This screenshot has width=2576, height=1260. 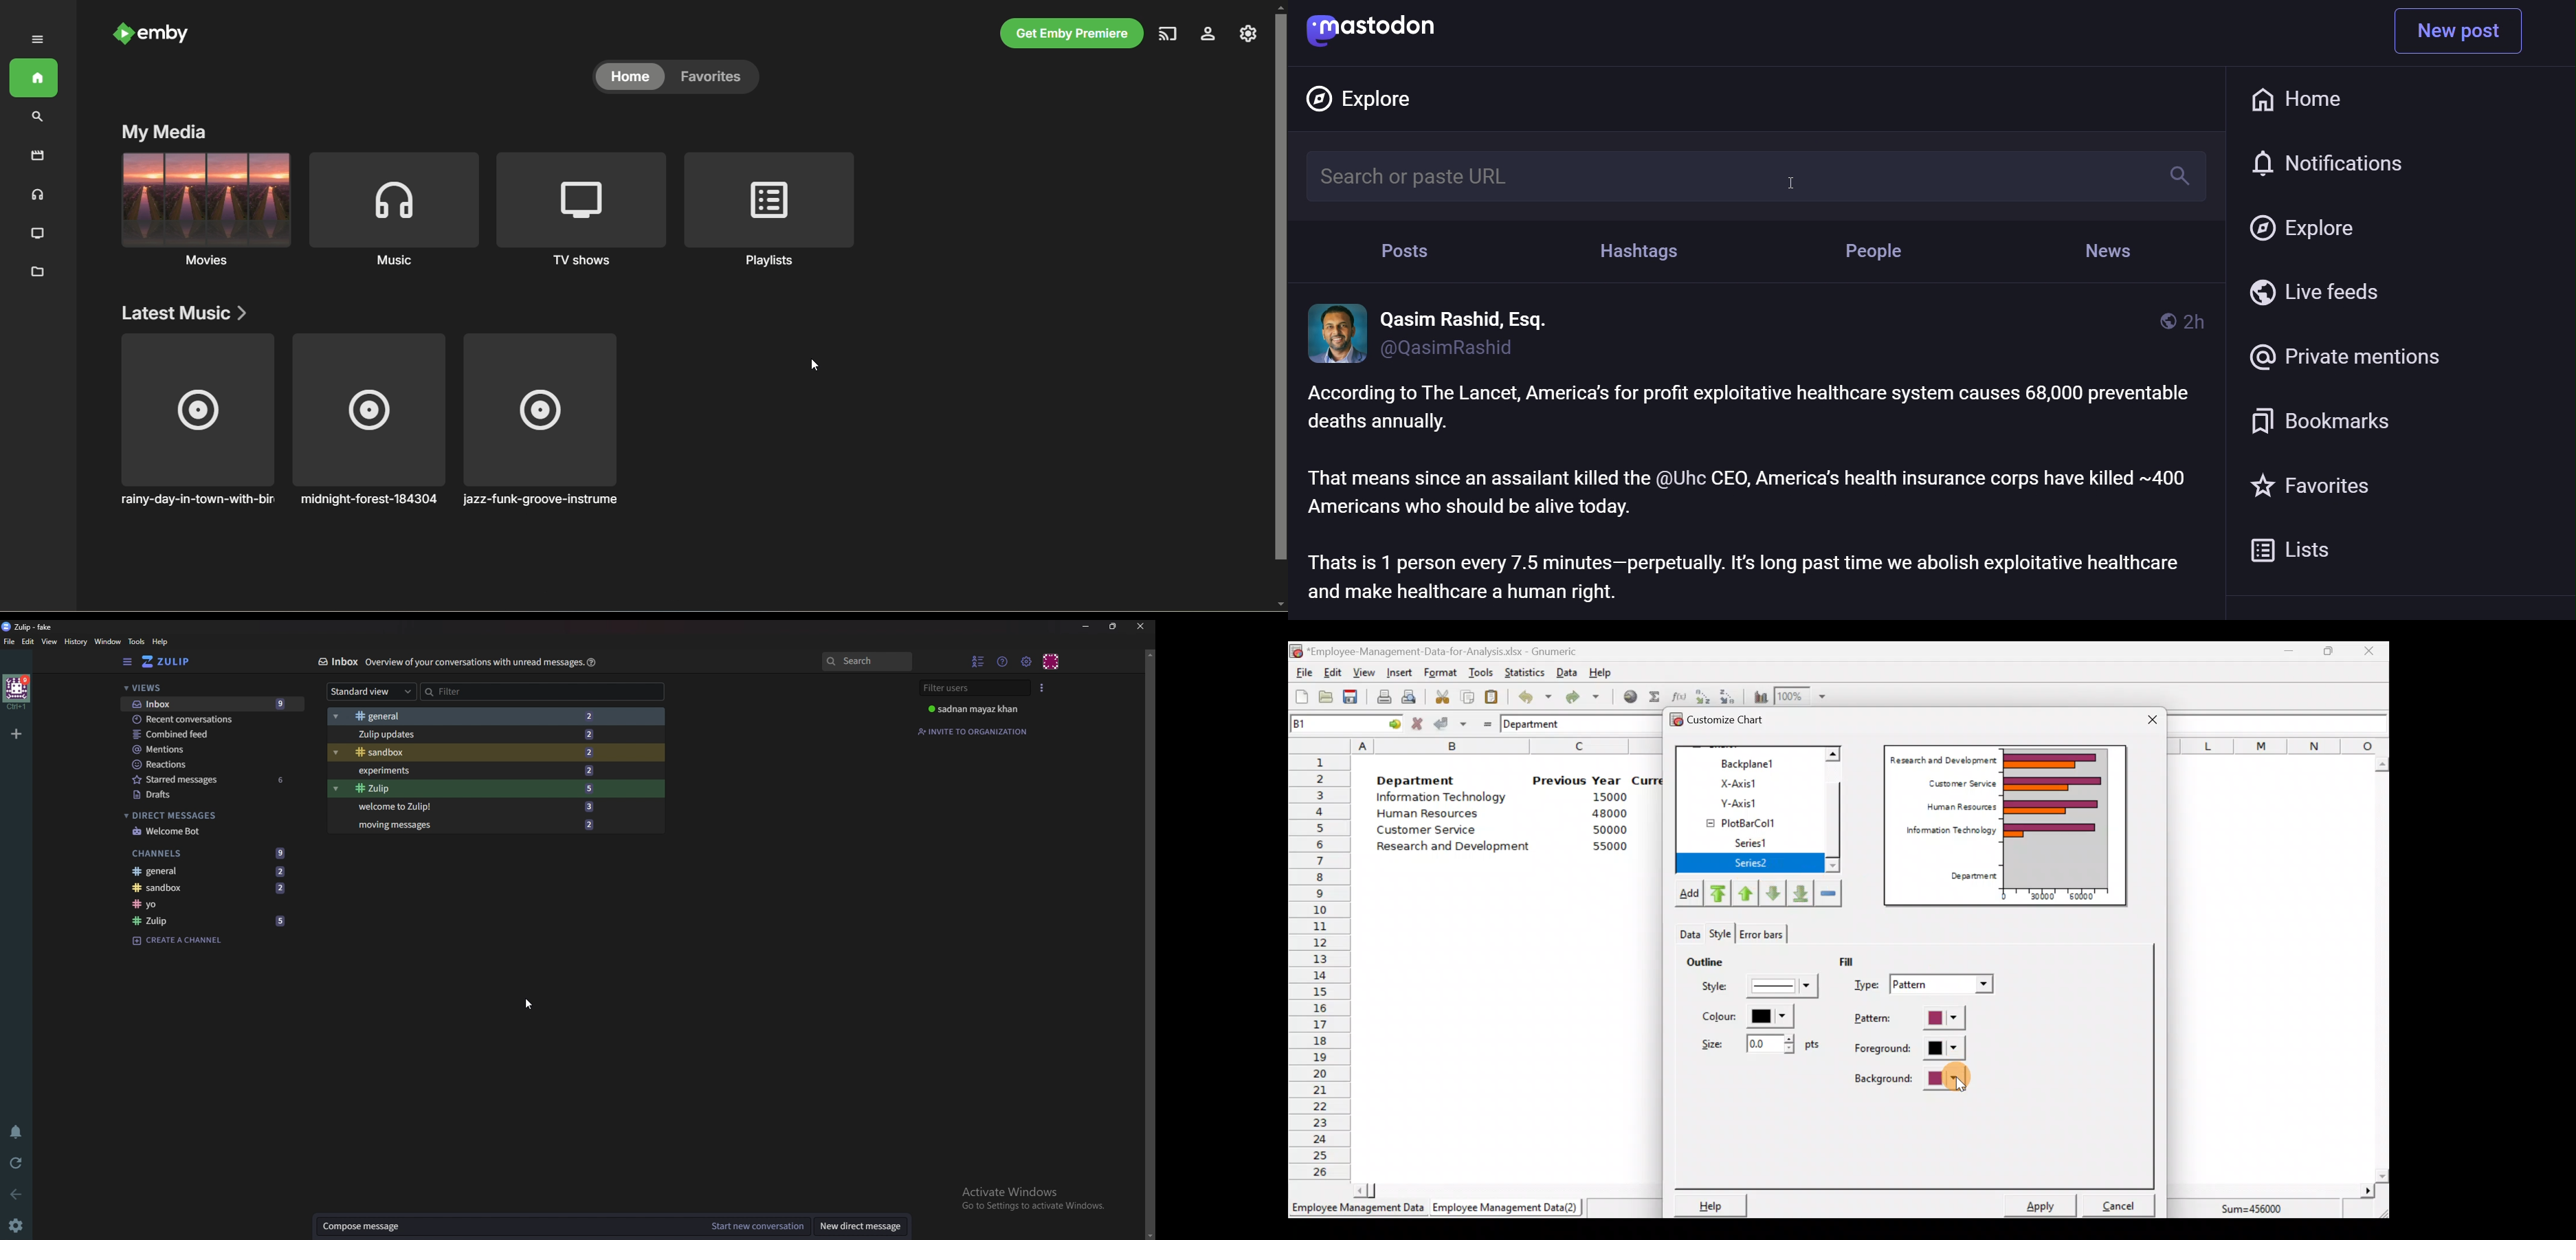 I want to click on Drafts, so click(x=206, y=795).